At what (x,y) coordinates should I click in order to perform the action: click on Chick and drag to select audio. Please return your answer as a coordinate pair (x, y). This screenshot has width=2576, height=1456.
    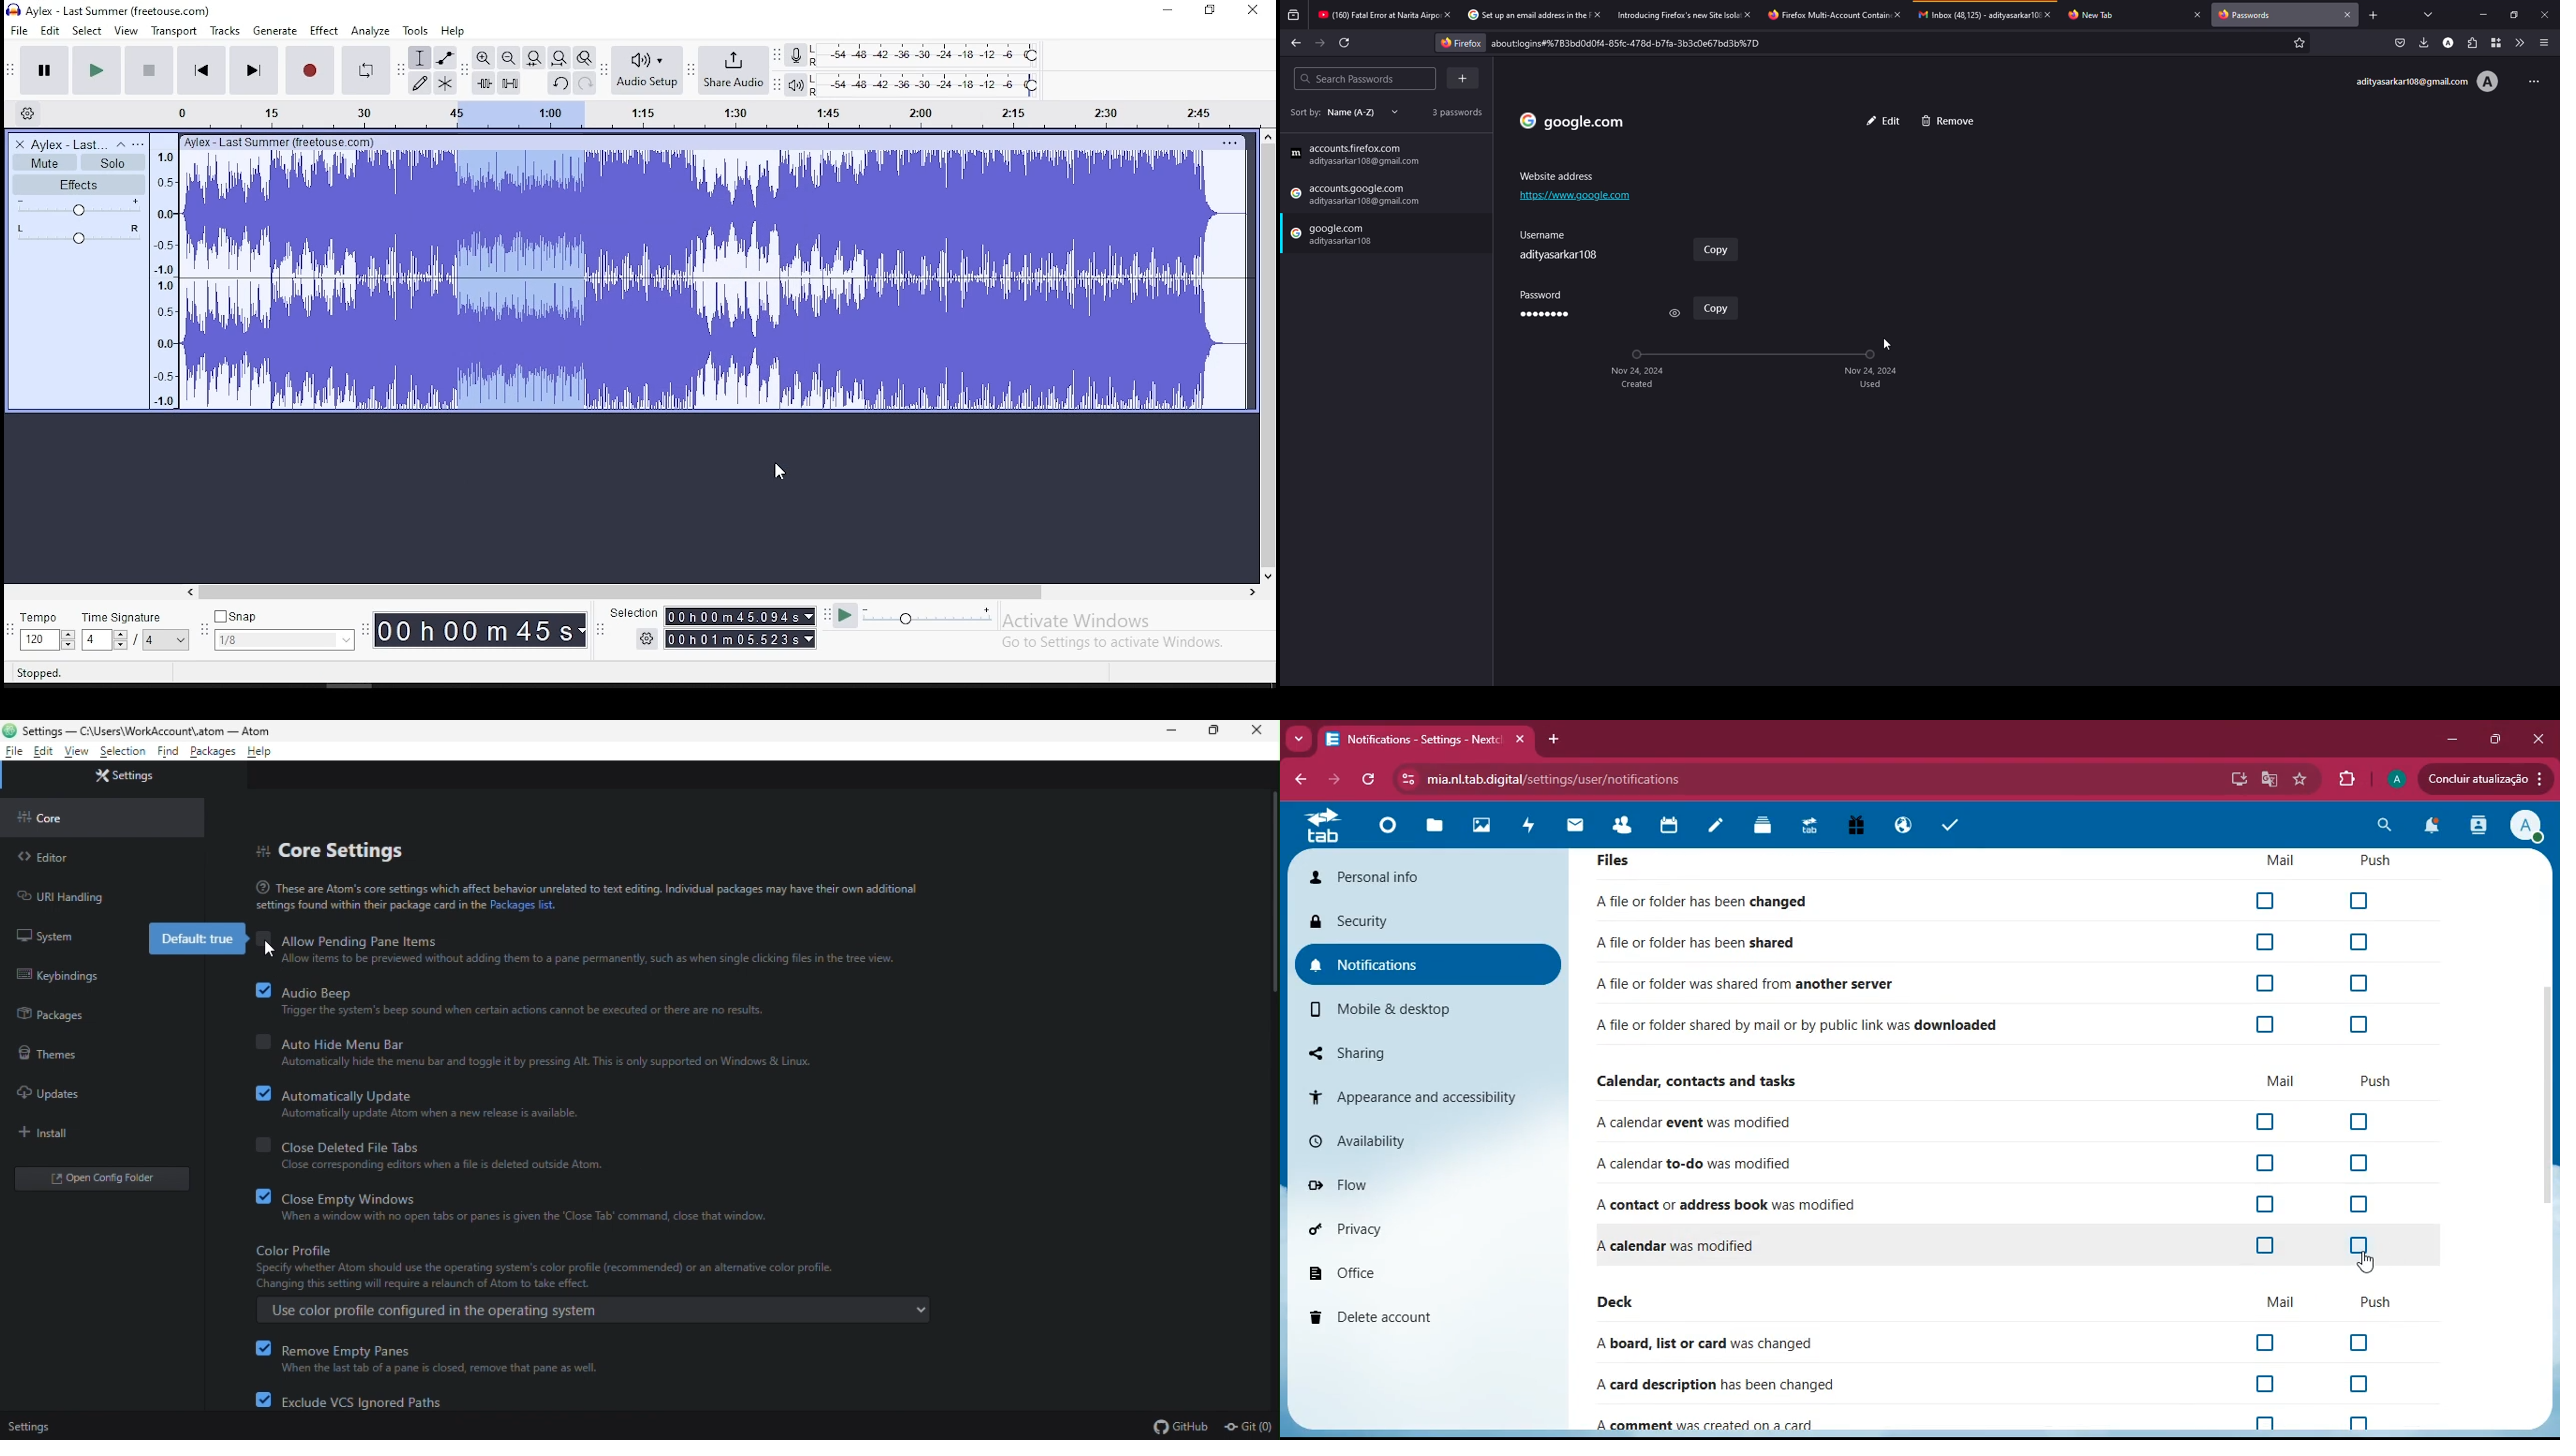
    Looking at the image, I should click on (250, 675).